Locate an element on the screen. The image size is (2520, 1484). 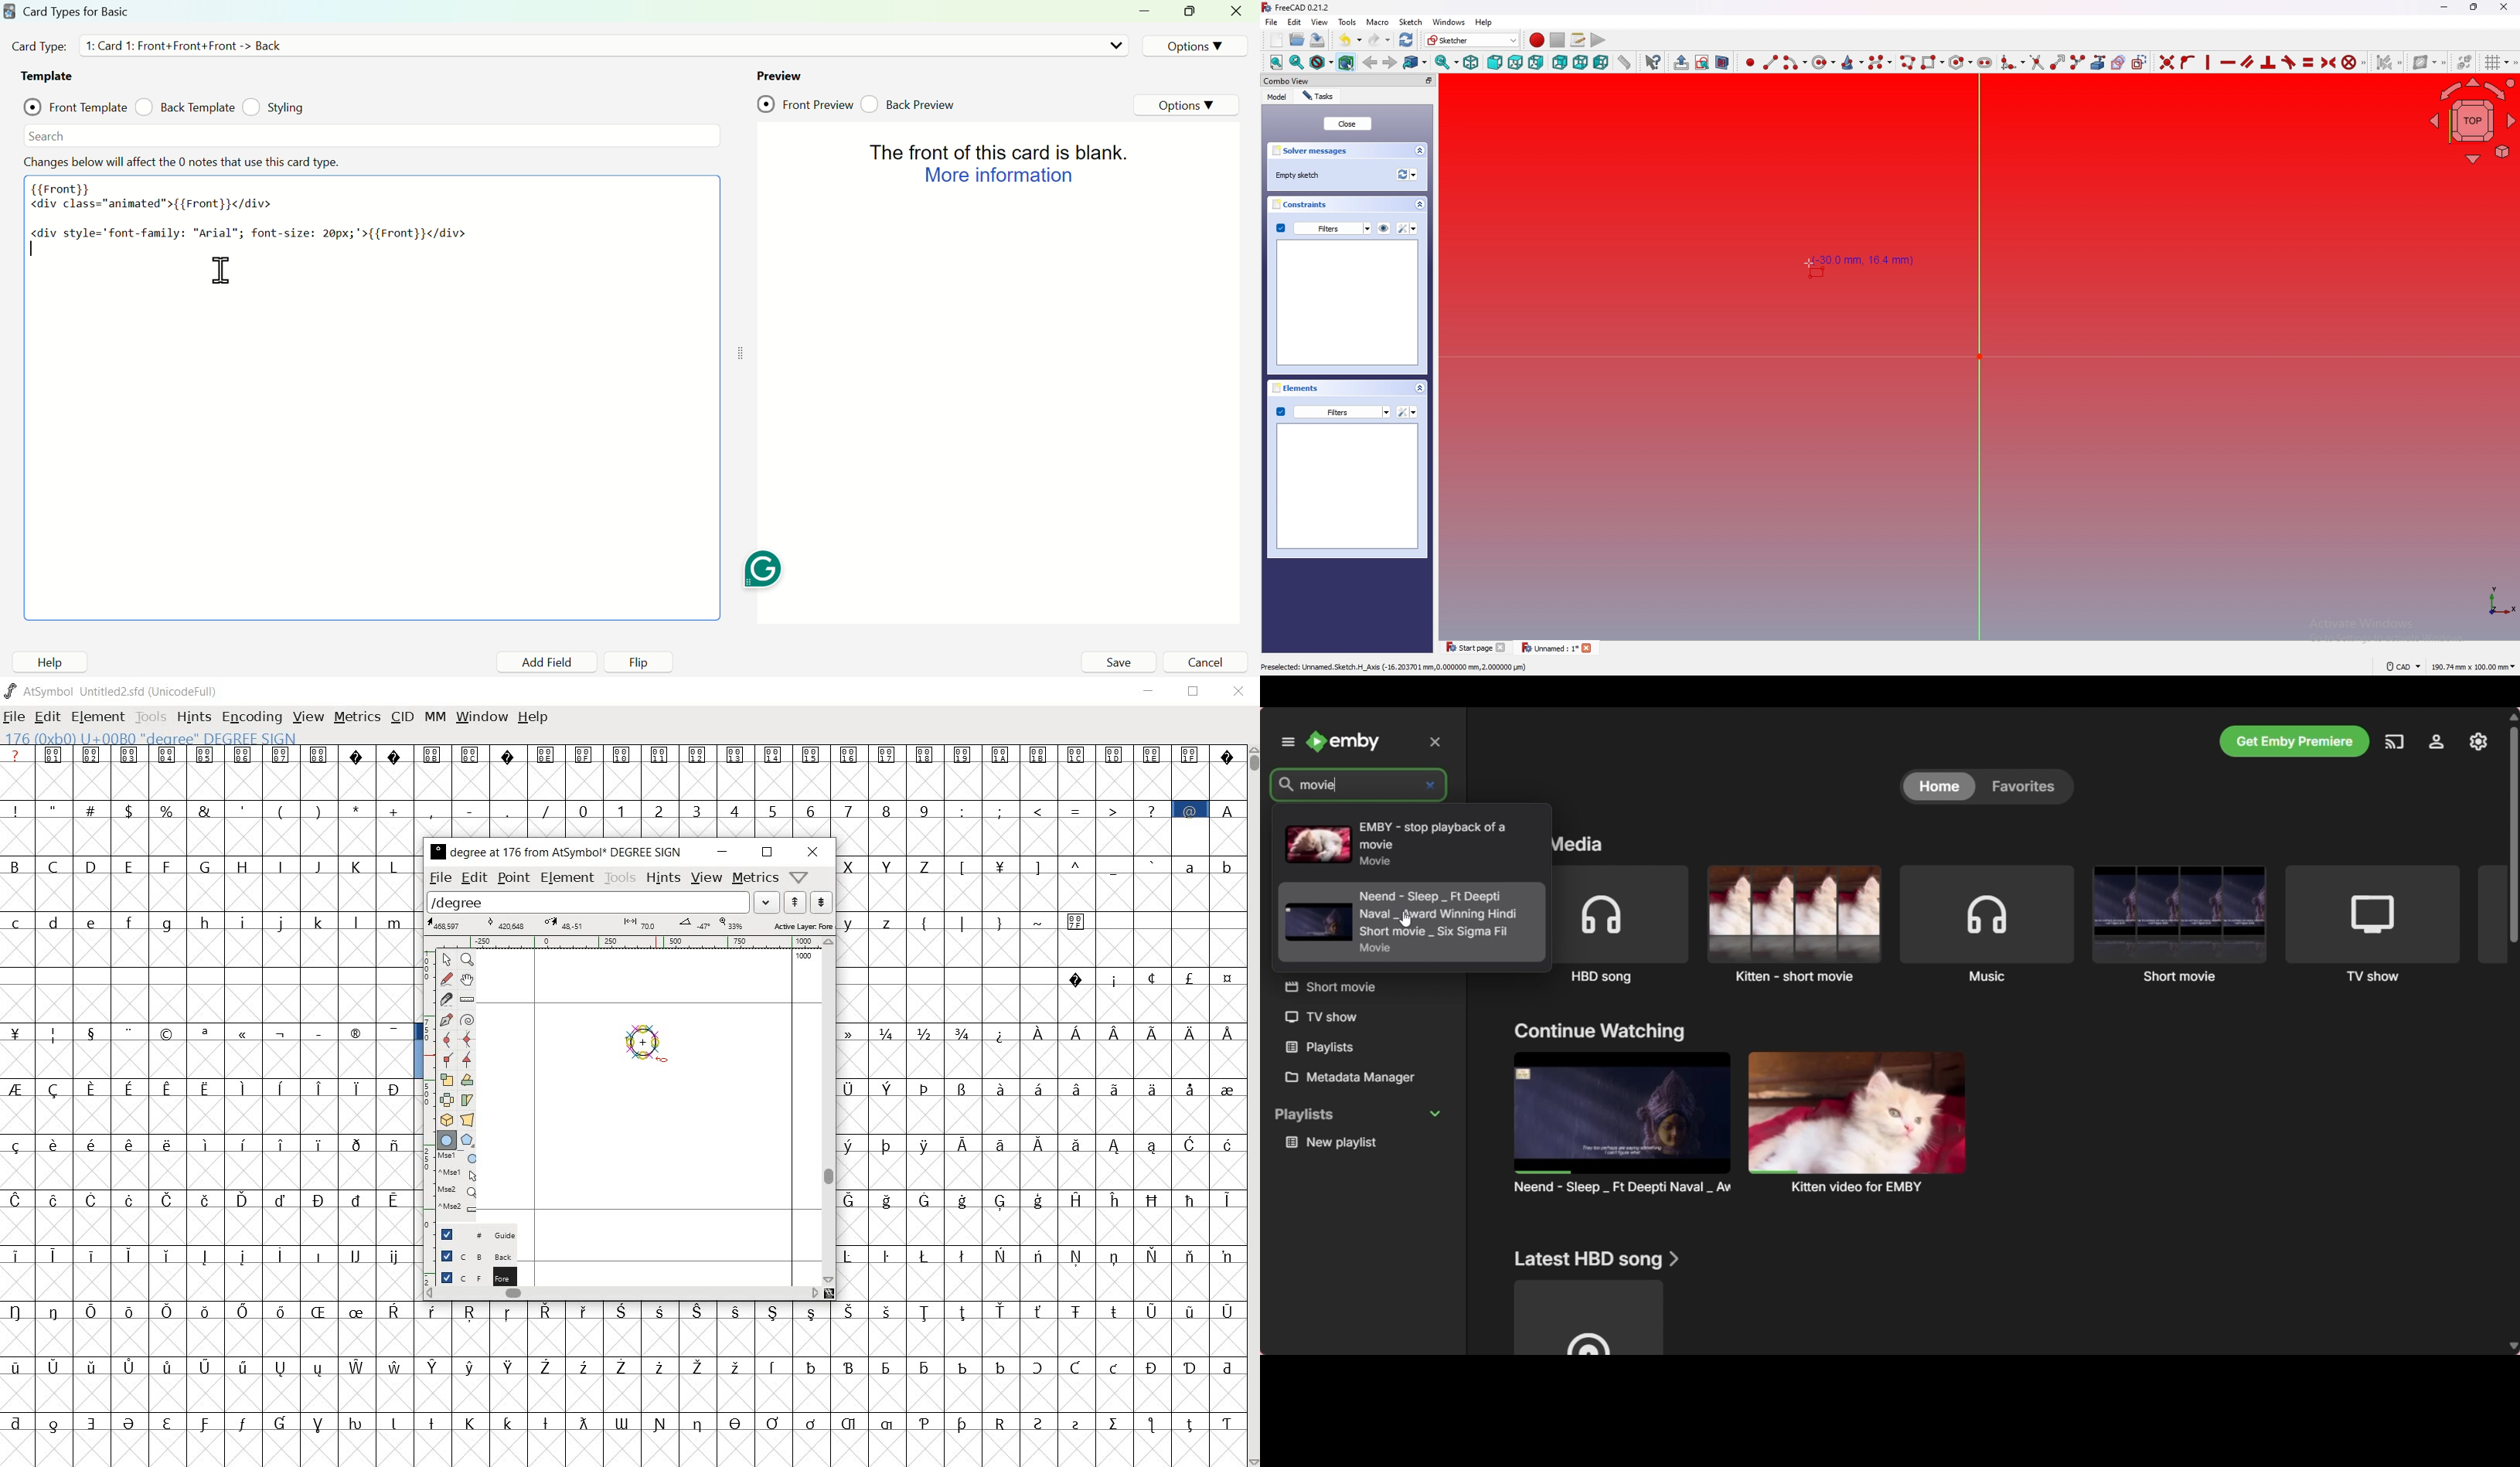
redo is located at coordinates (1380, 39).